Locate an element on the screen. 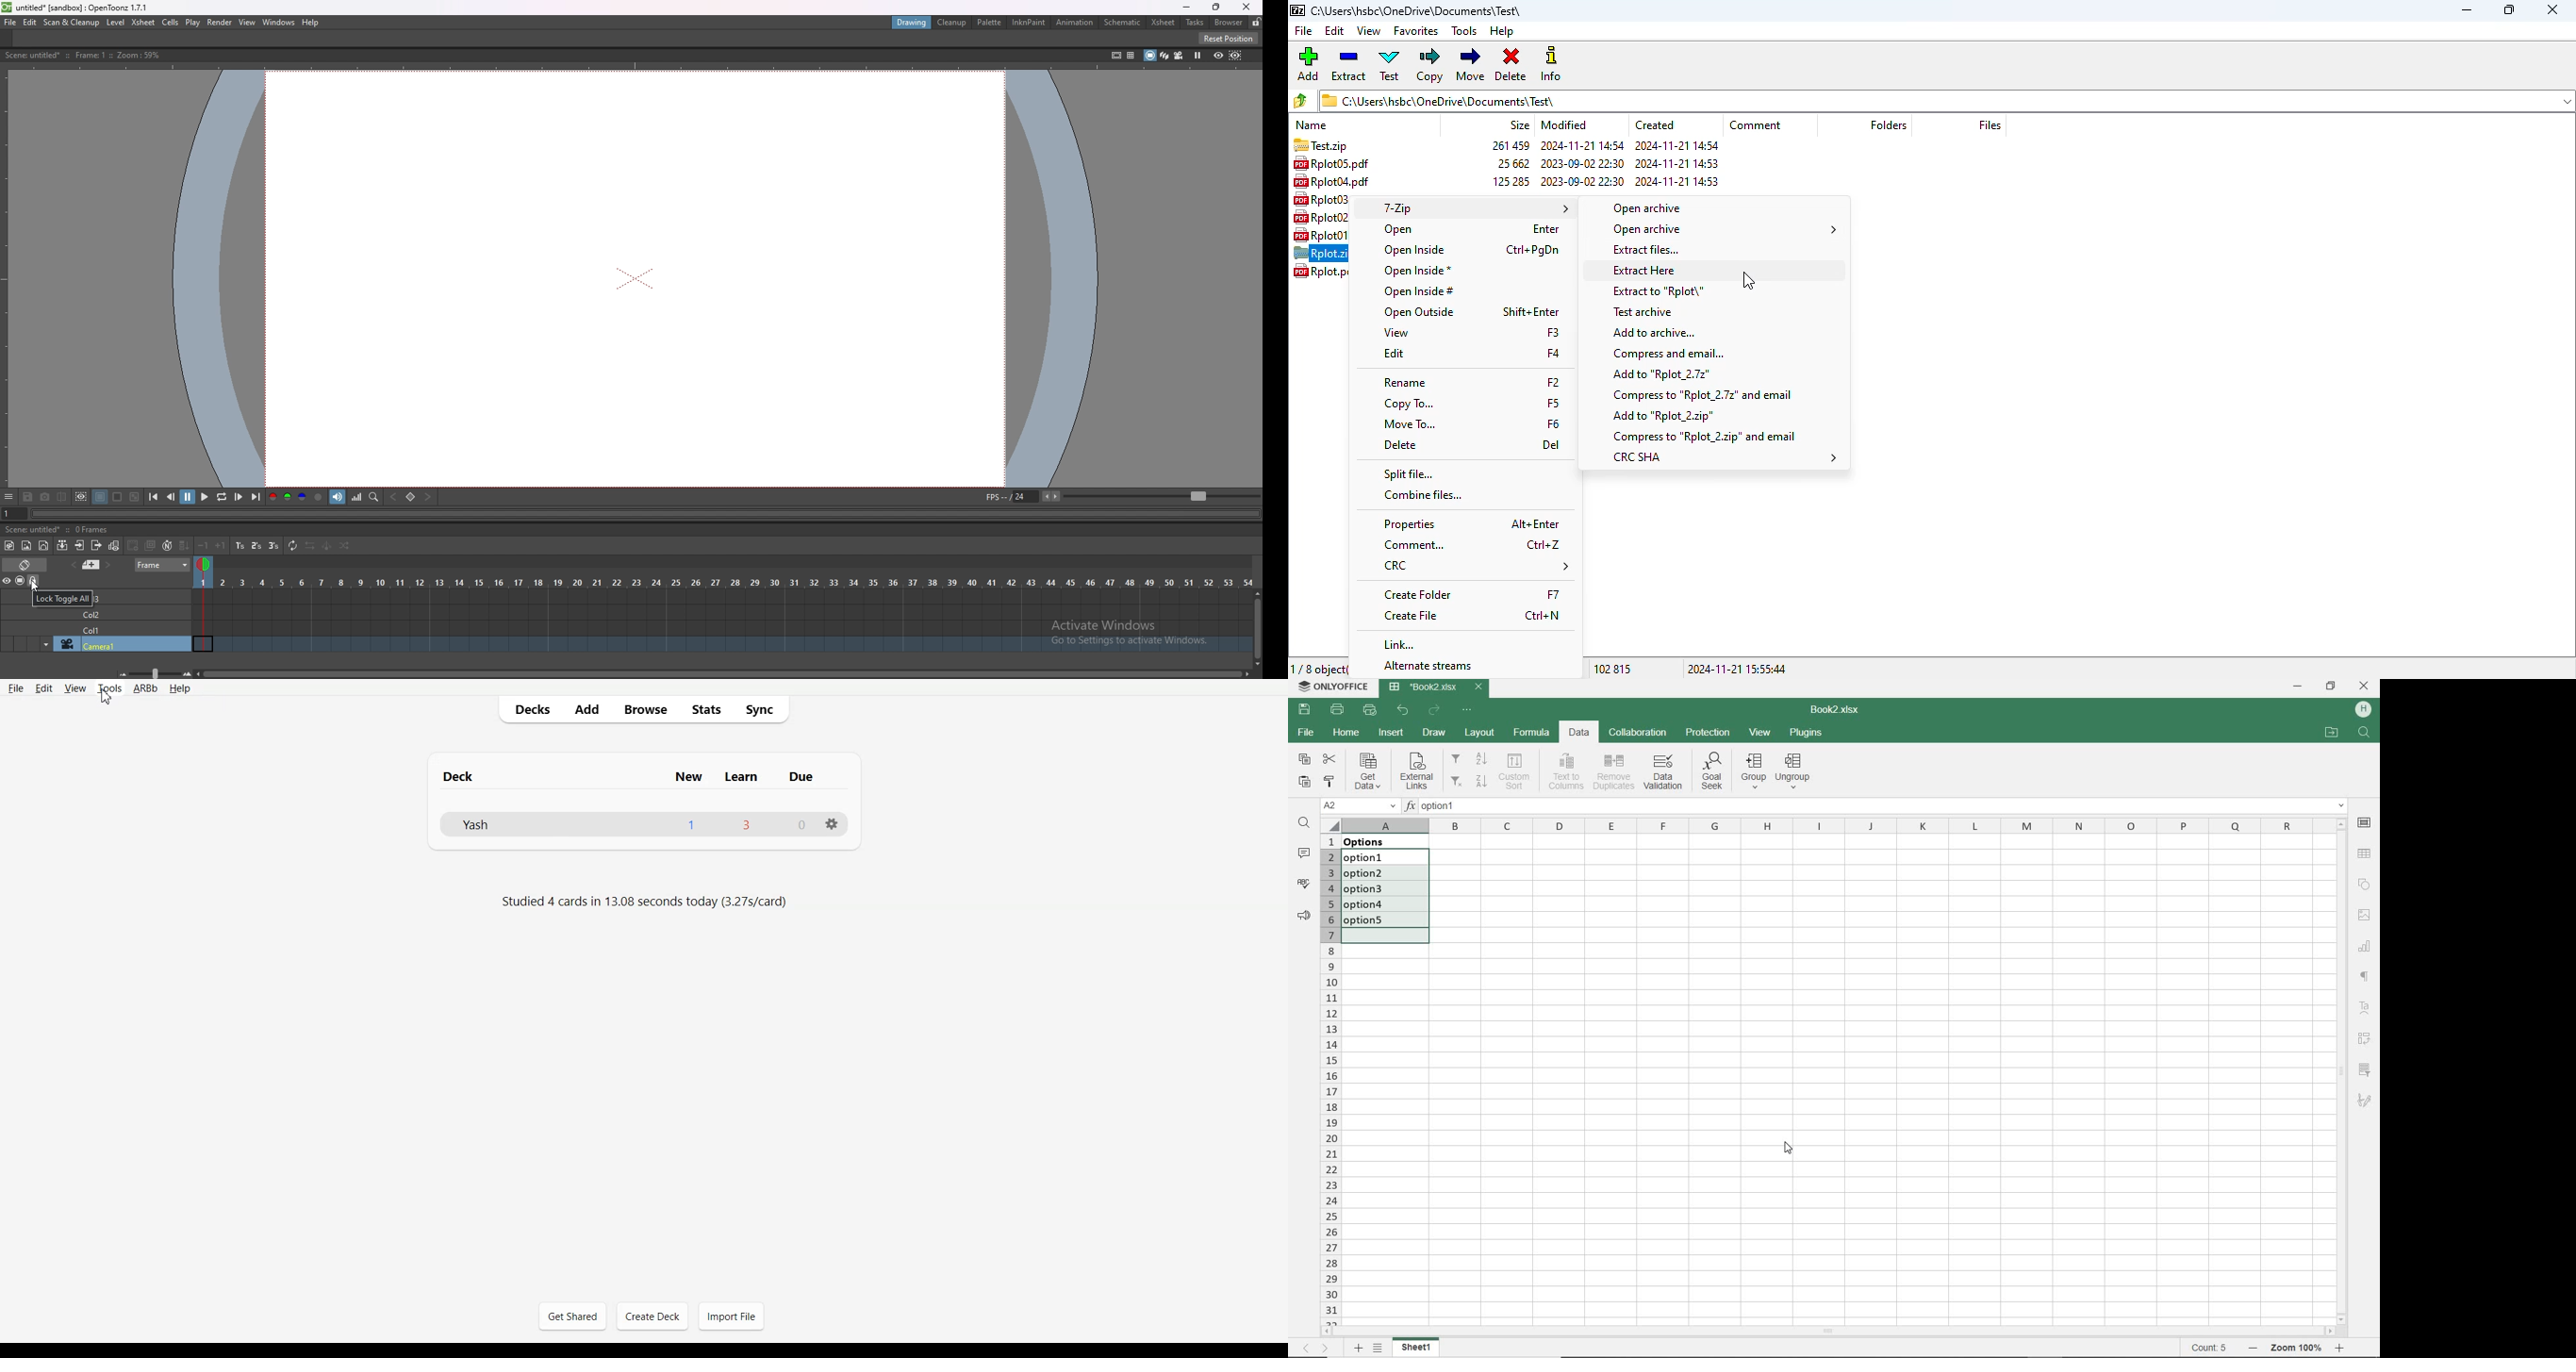 The height and width of the screenshot is (1372, 2576). SCROLLBAR is located at coordinates (2342, 1071).